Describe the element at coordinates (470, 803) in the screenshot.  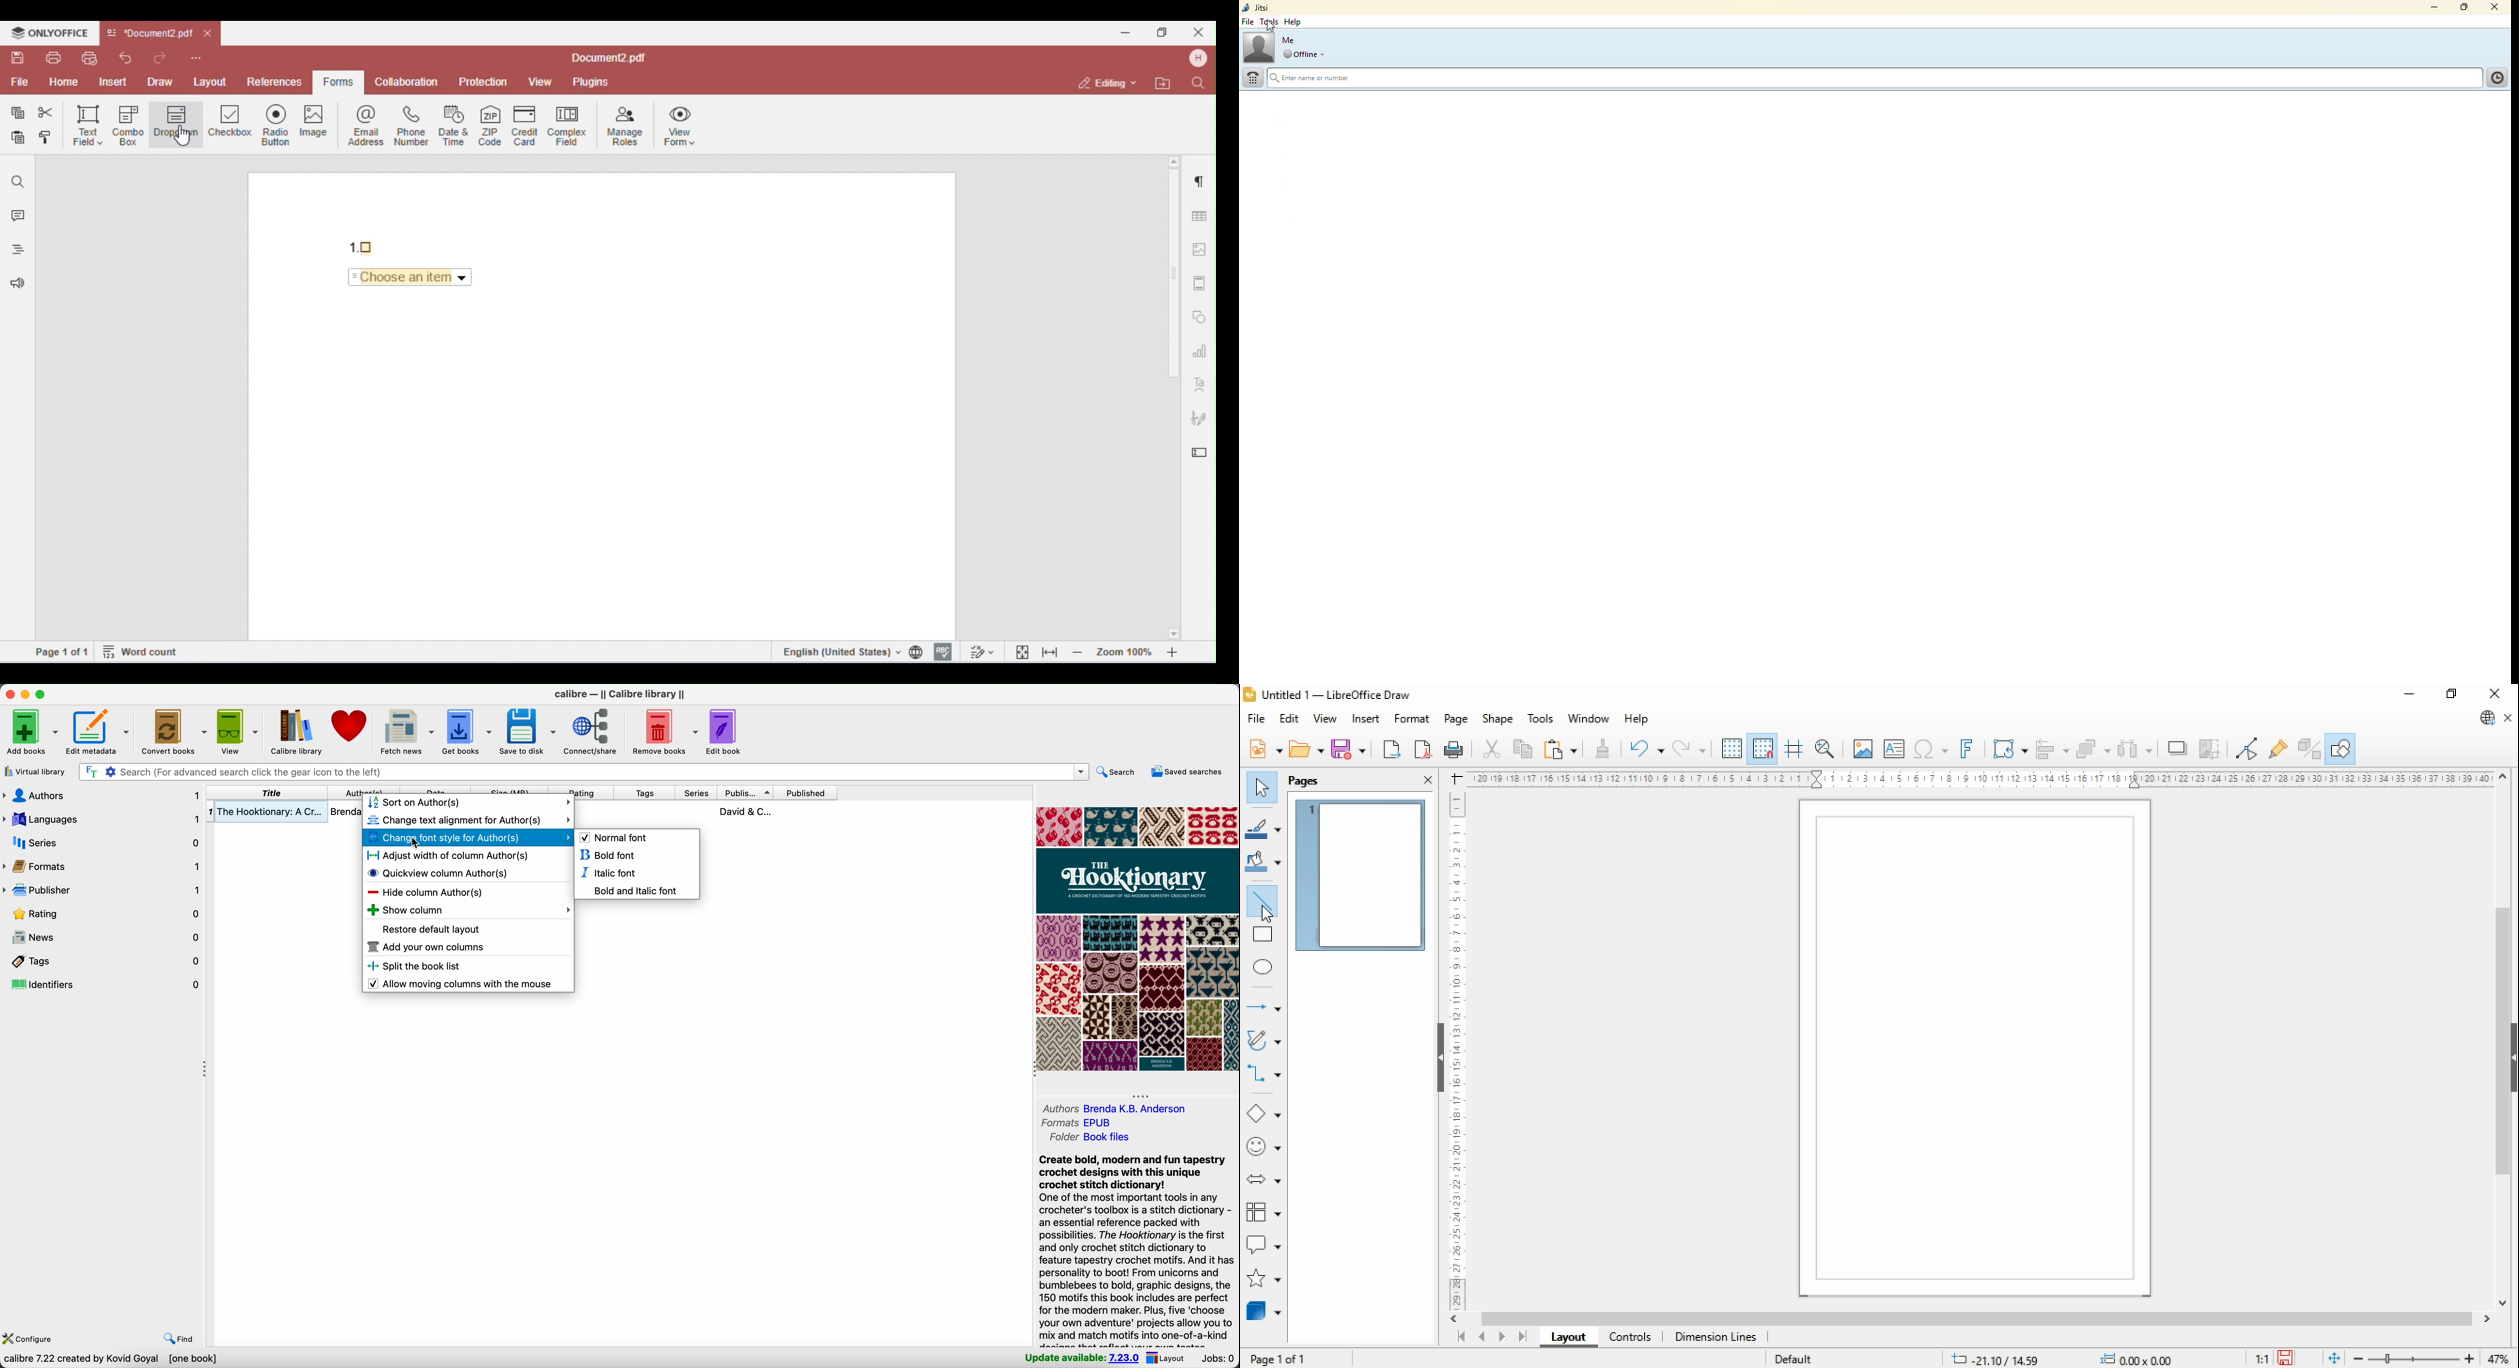
I see `sort on author(s)` at that location.